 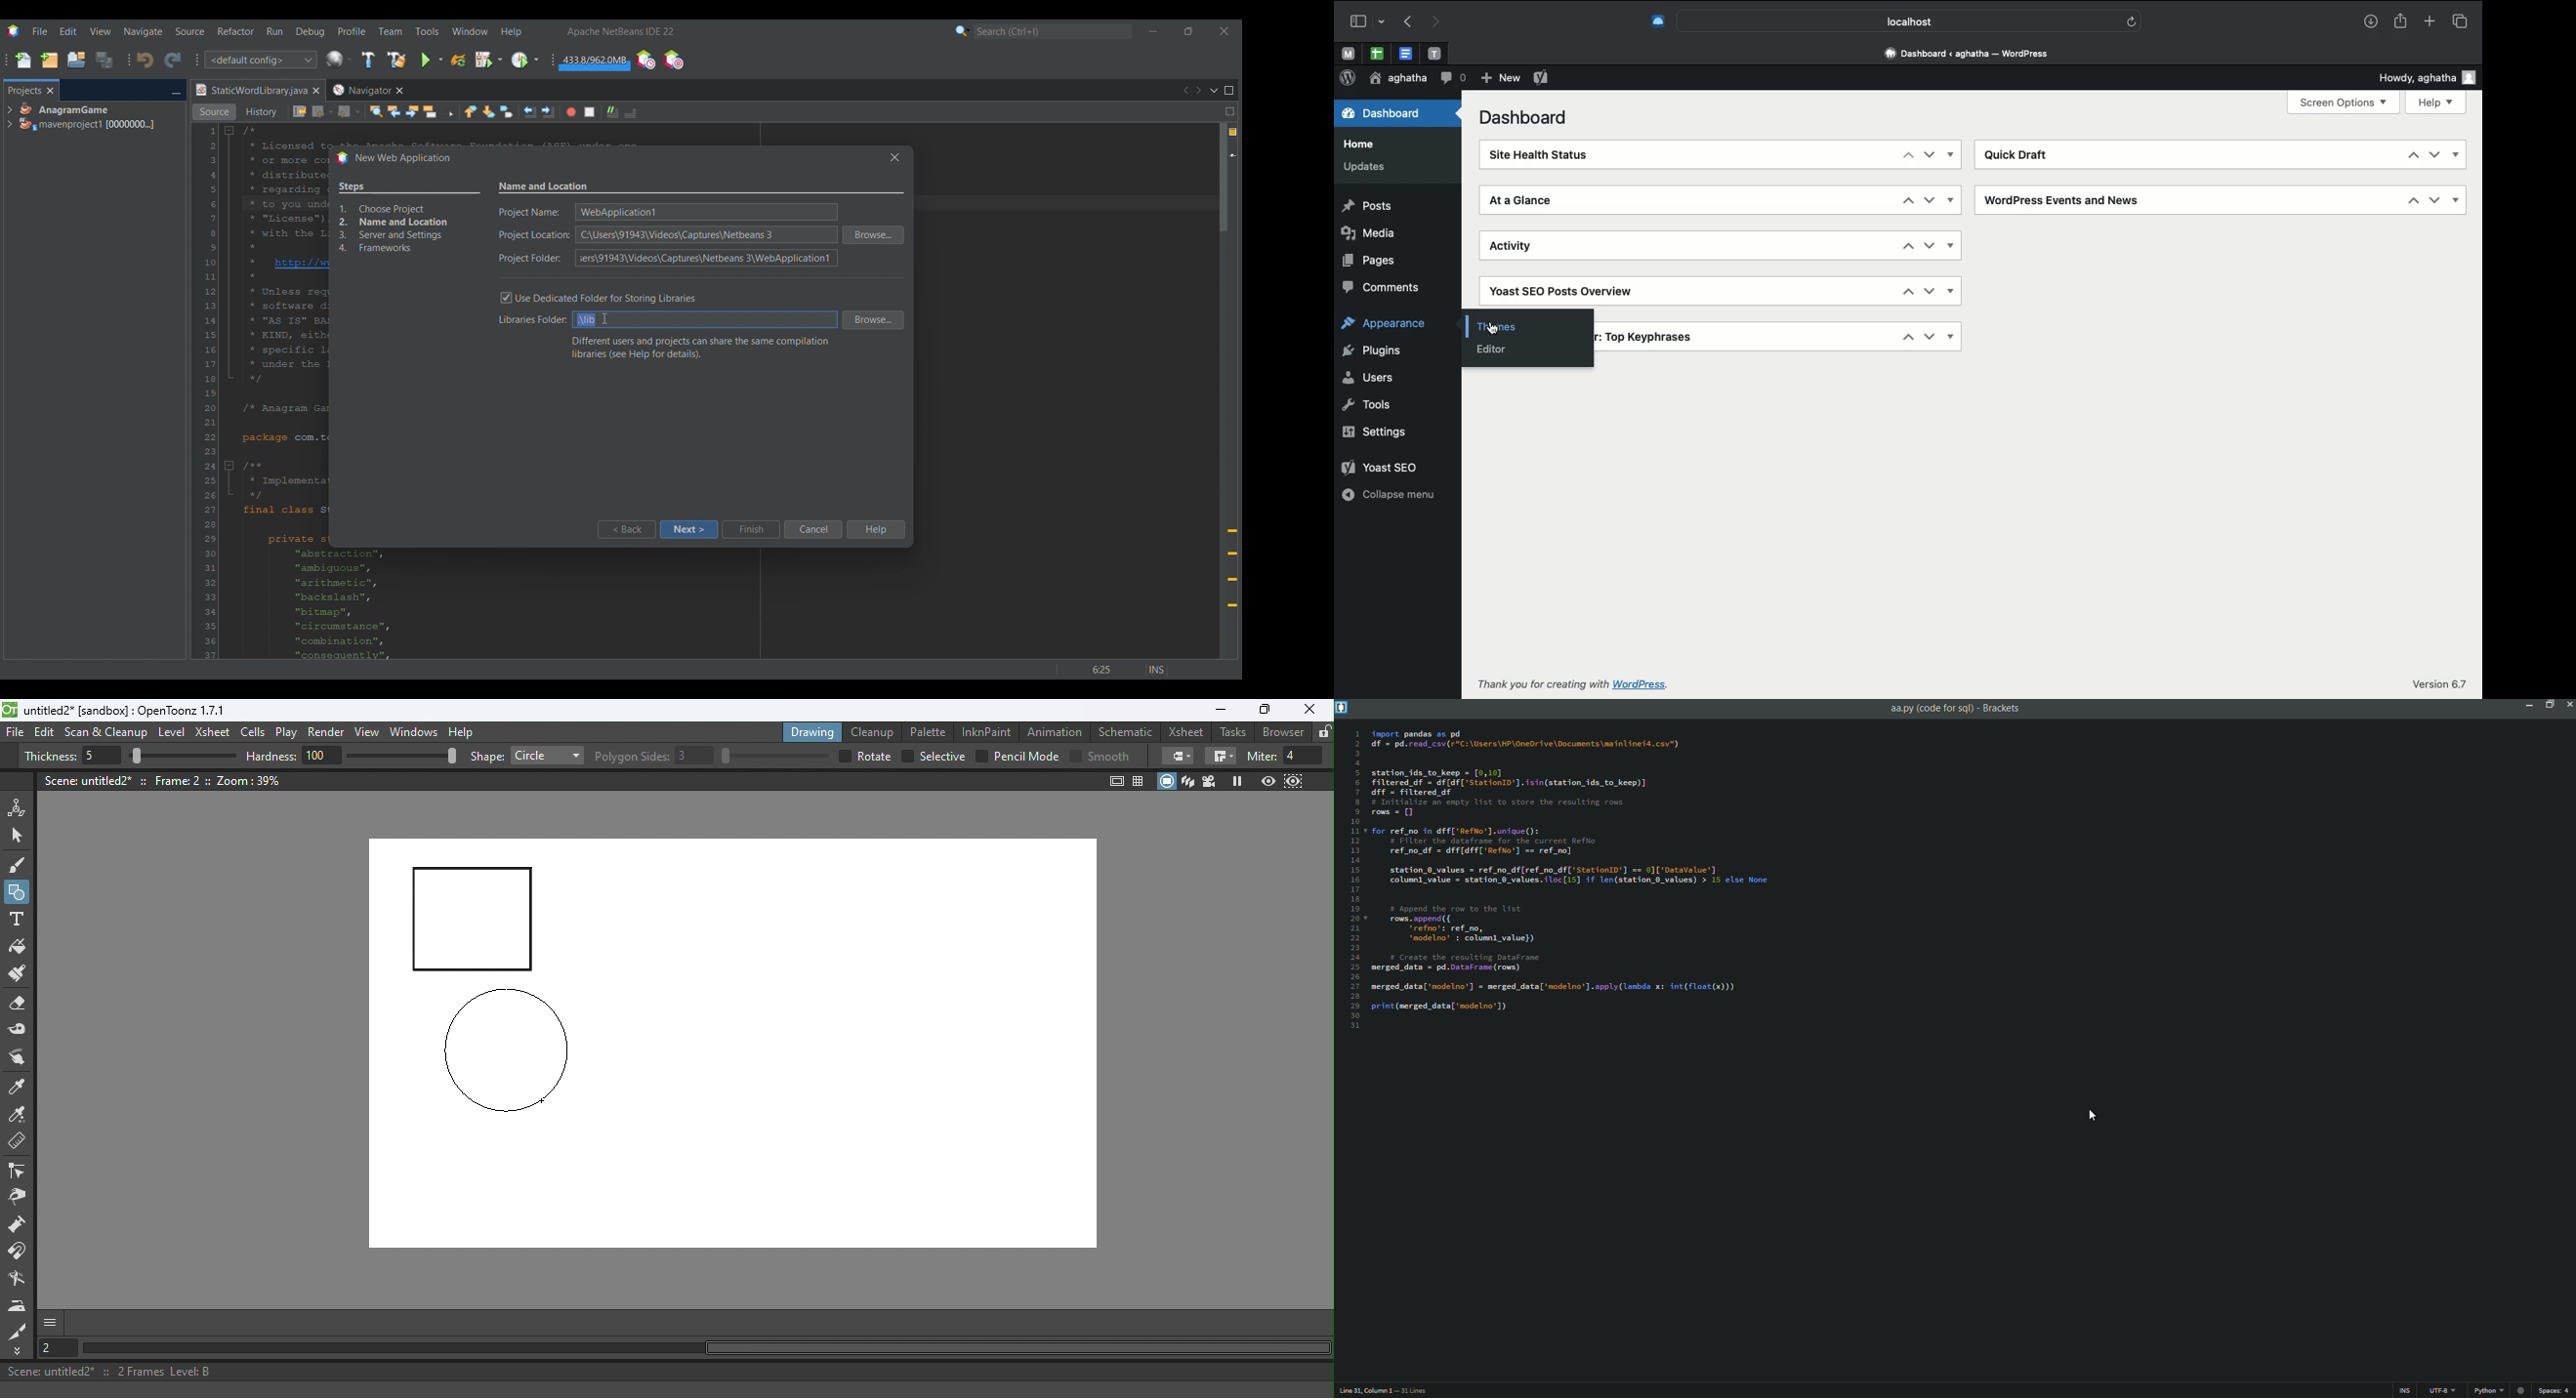 I want to click on Show, so click(x=1952, y=155).